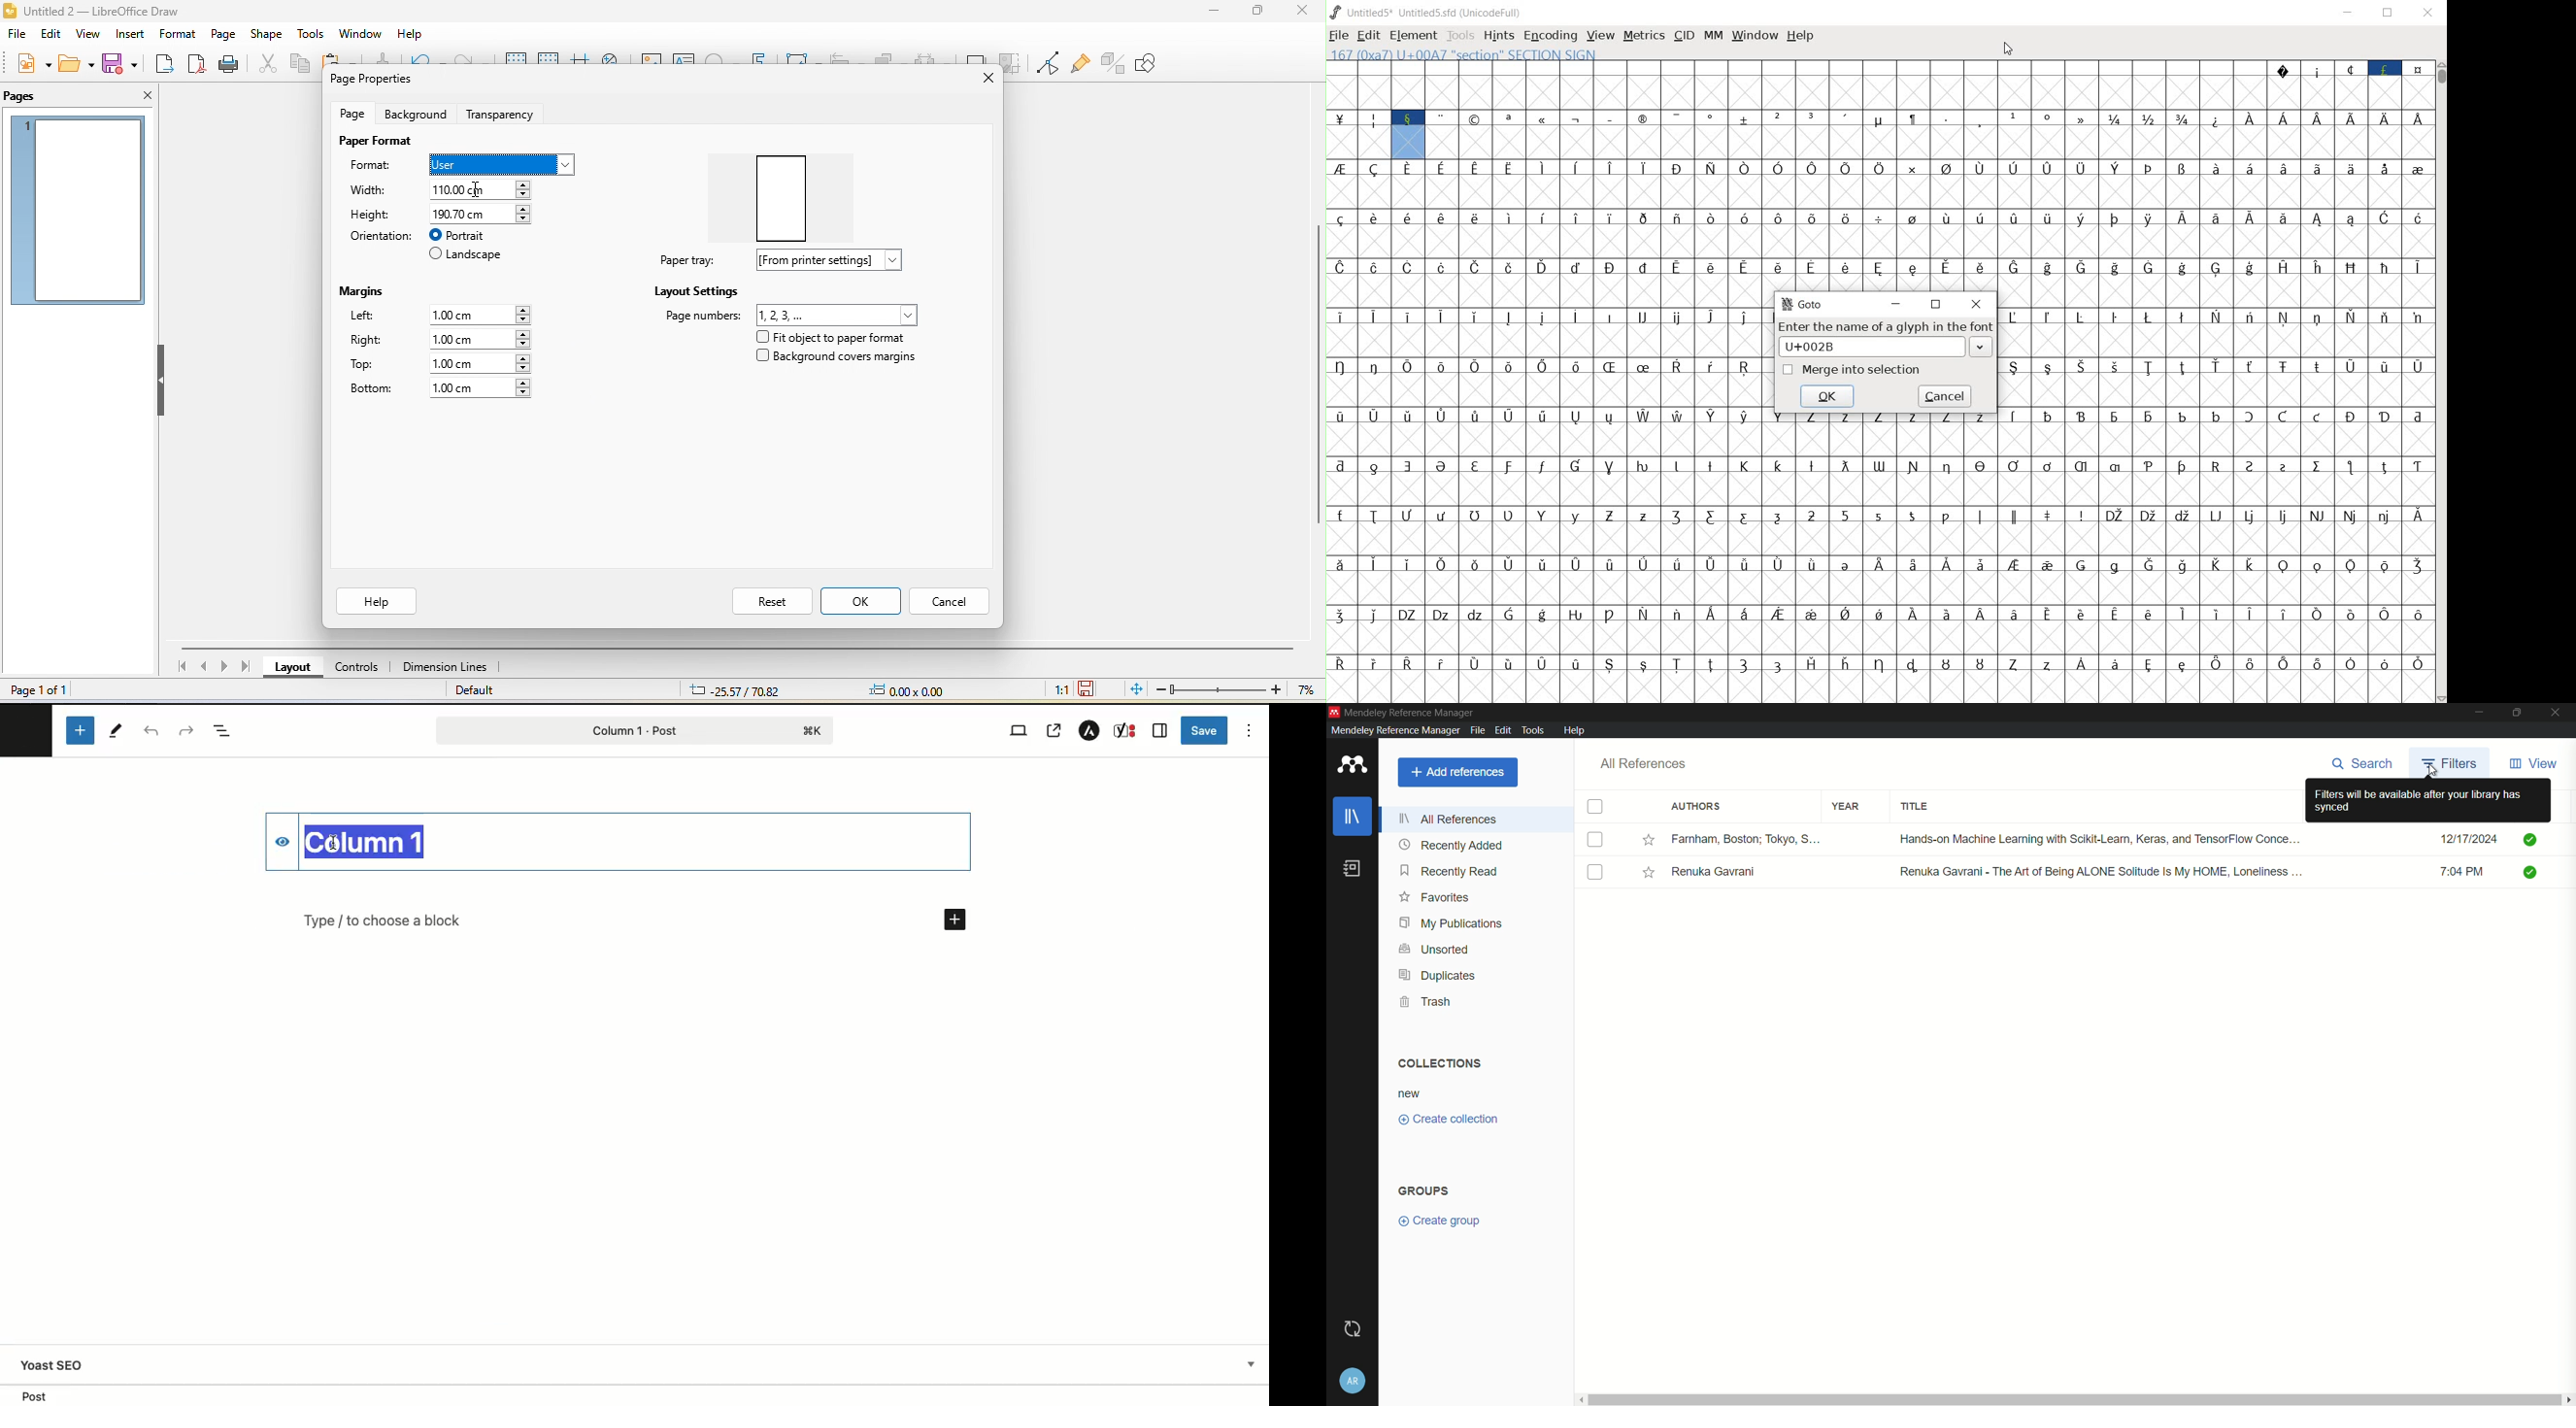 Image resolution: width=2576 pixels, height=1428 pixels. Describe the element at coordinates (371, 389) in the screenshot. I see `bottom` at that location.